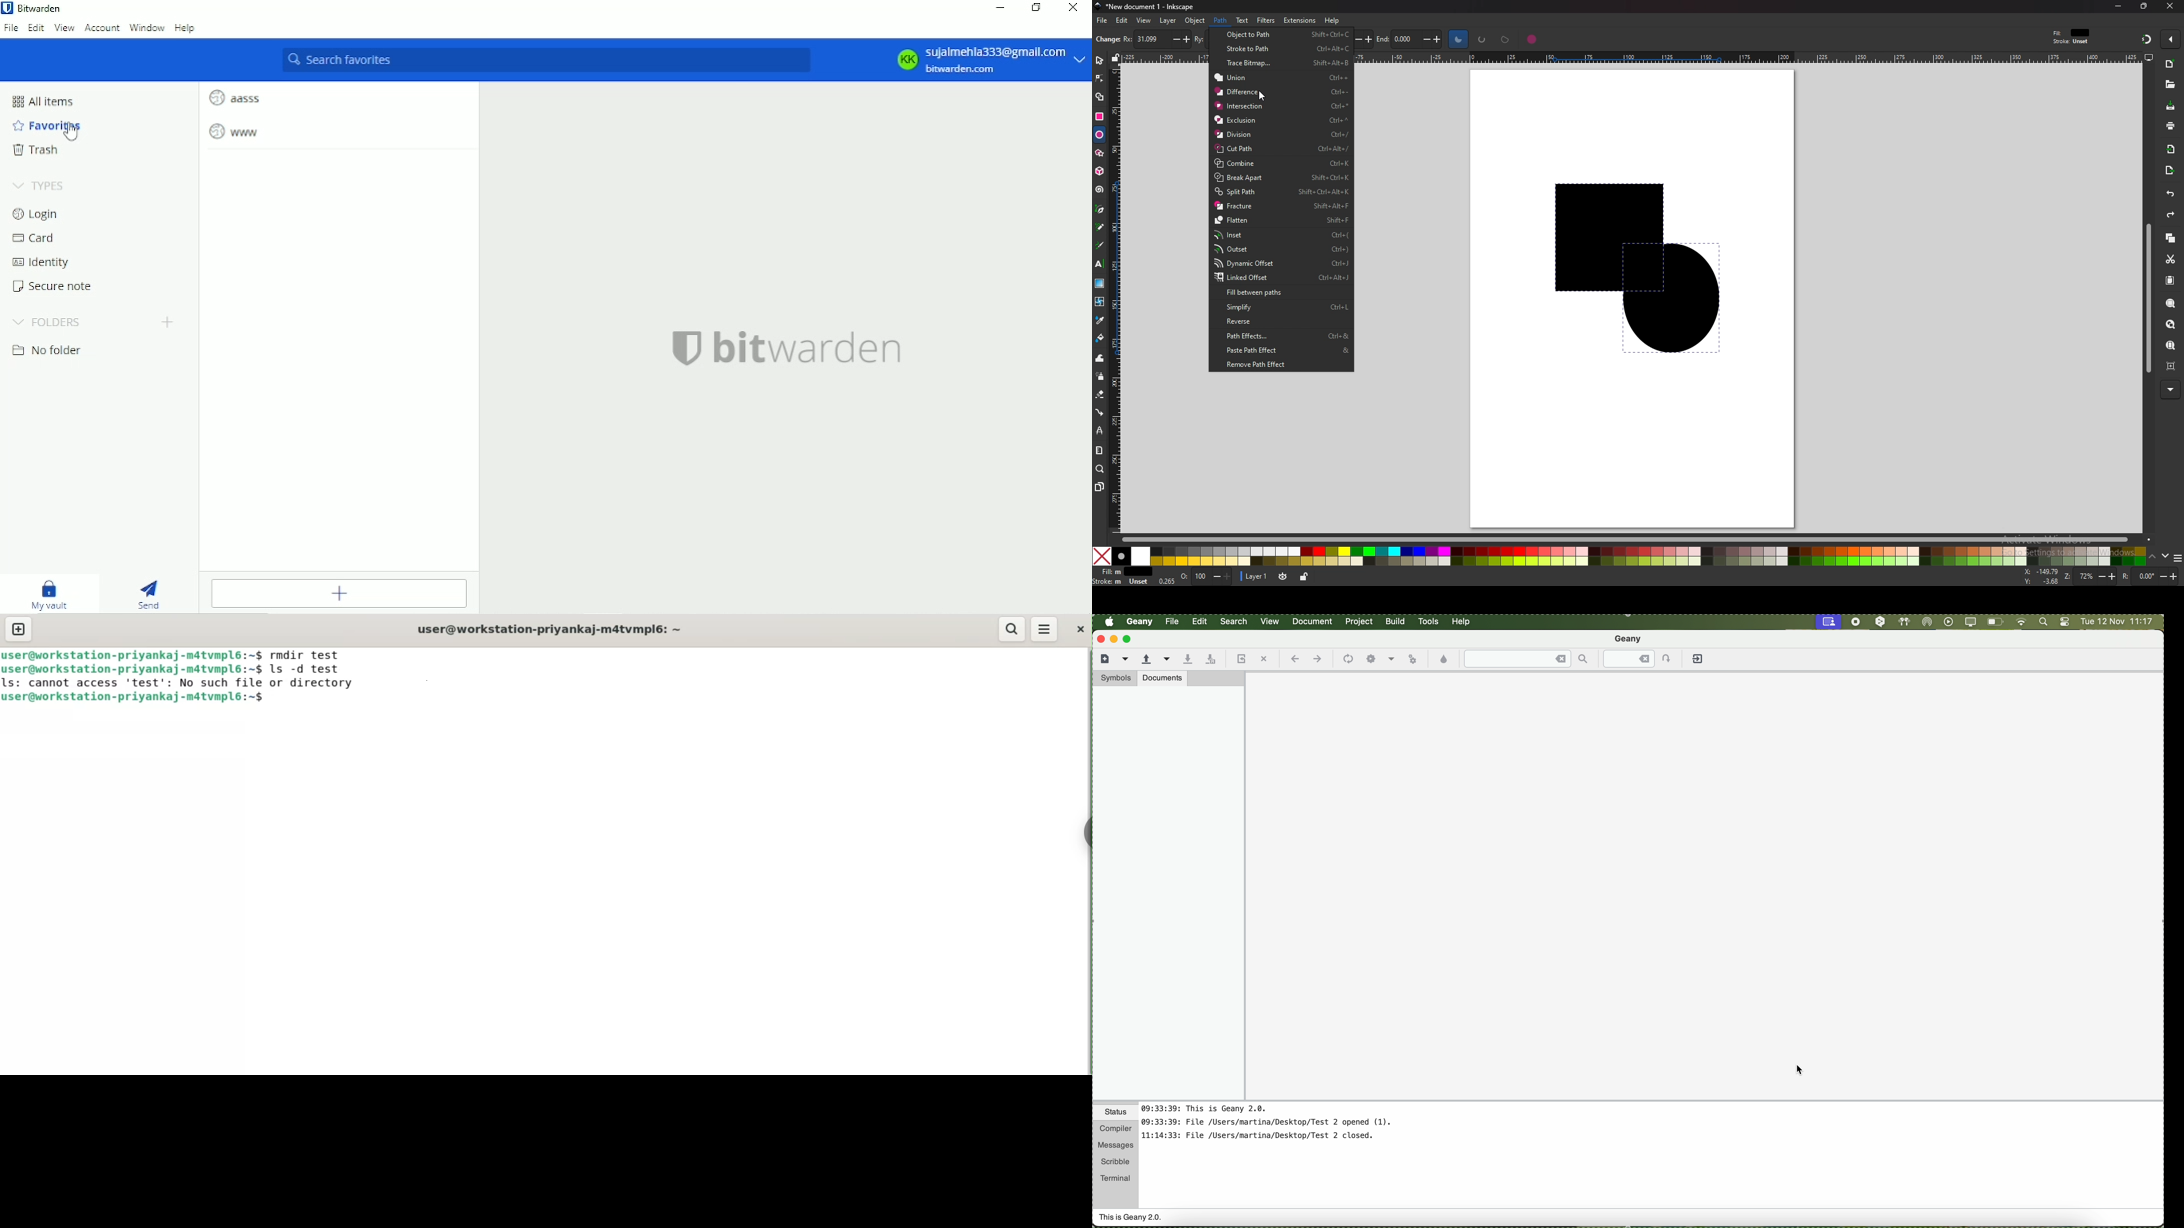  What do you see at coordinates (1302, 577) in the screenshot?
I see `toggle lock` at bounding box center [1302, 577].